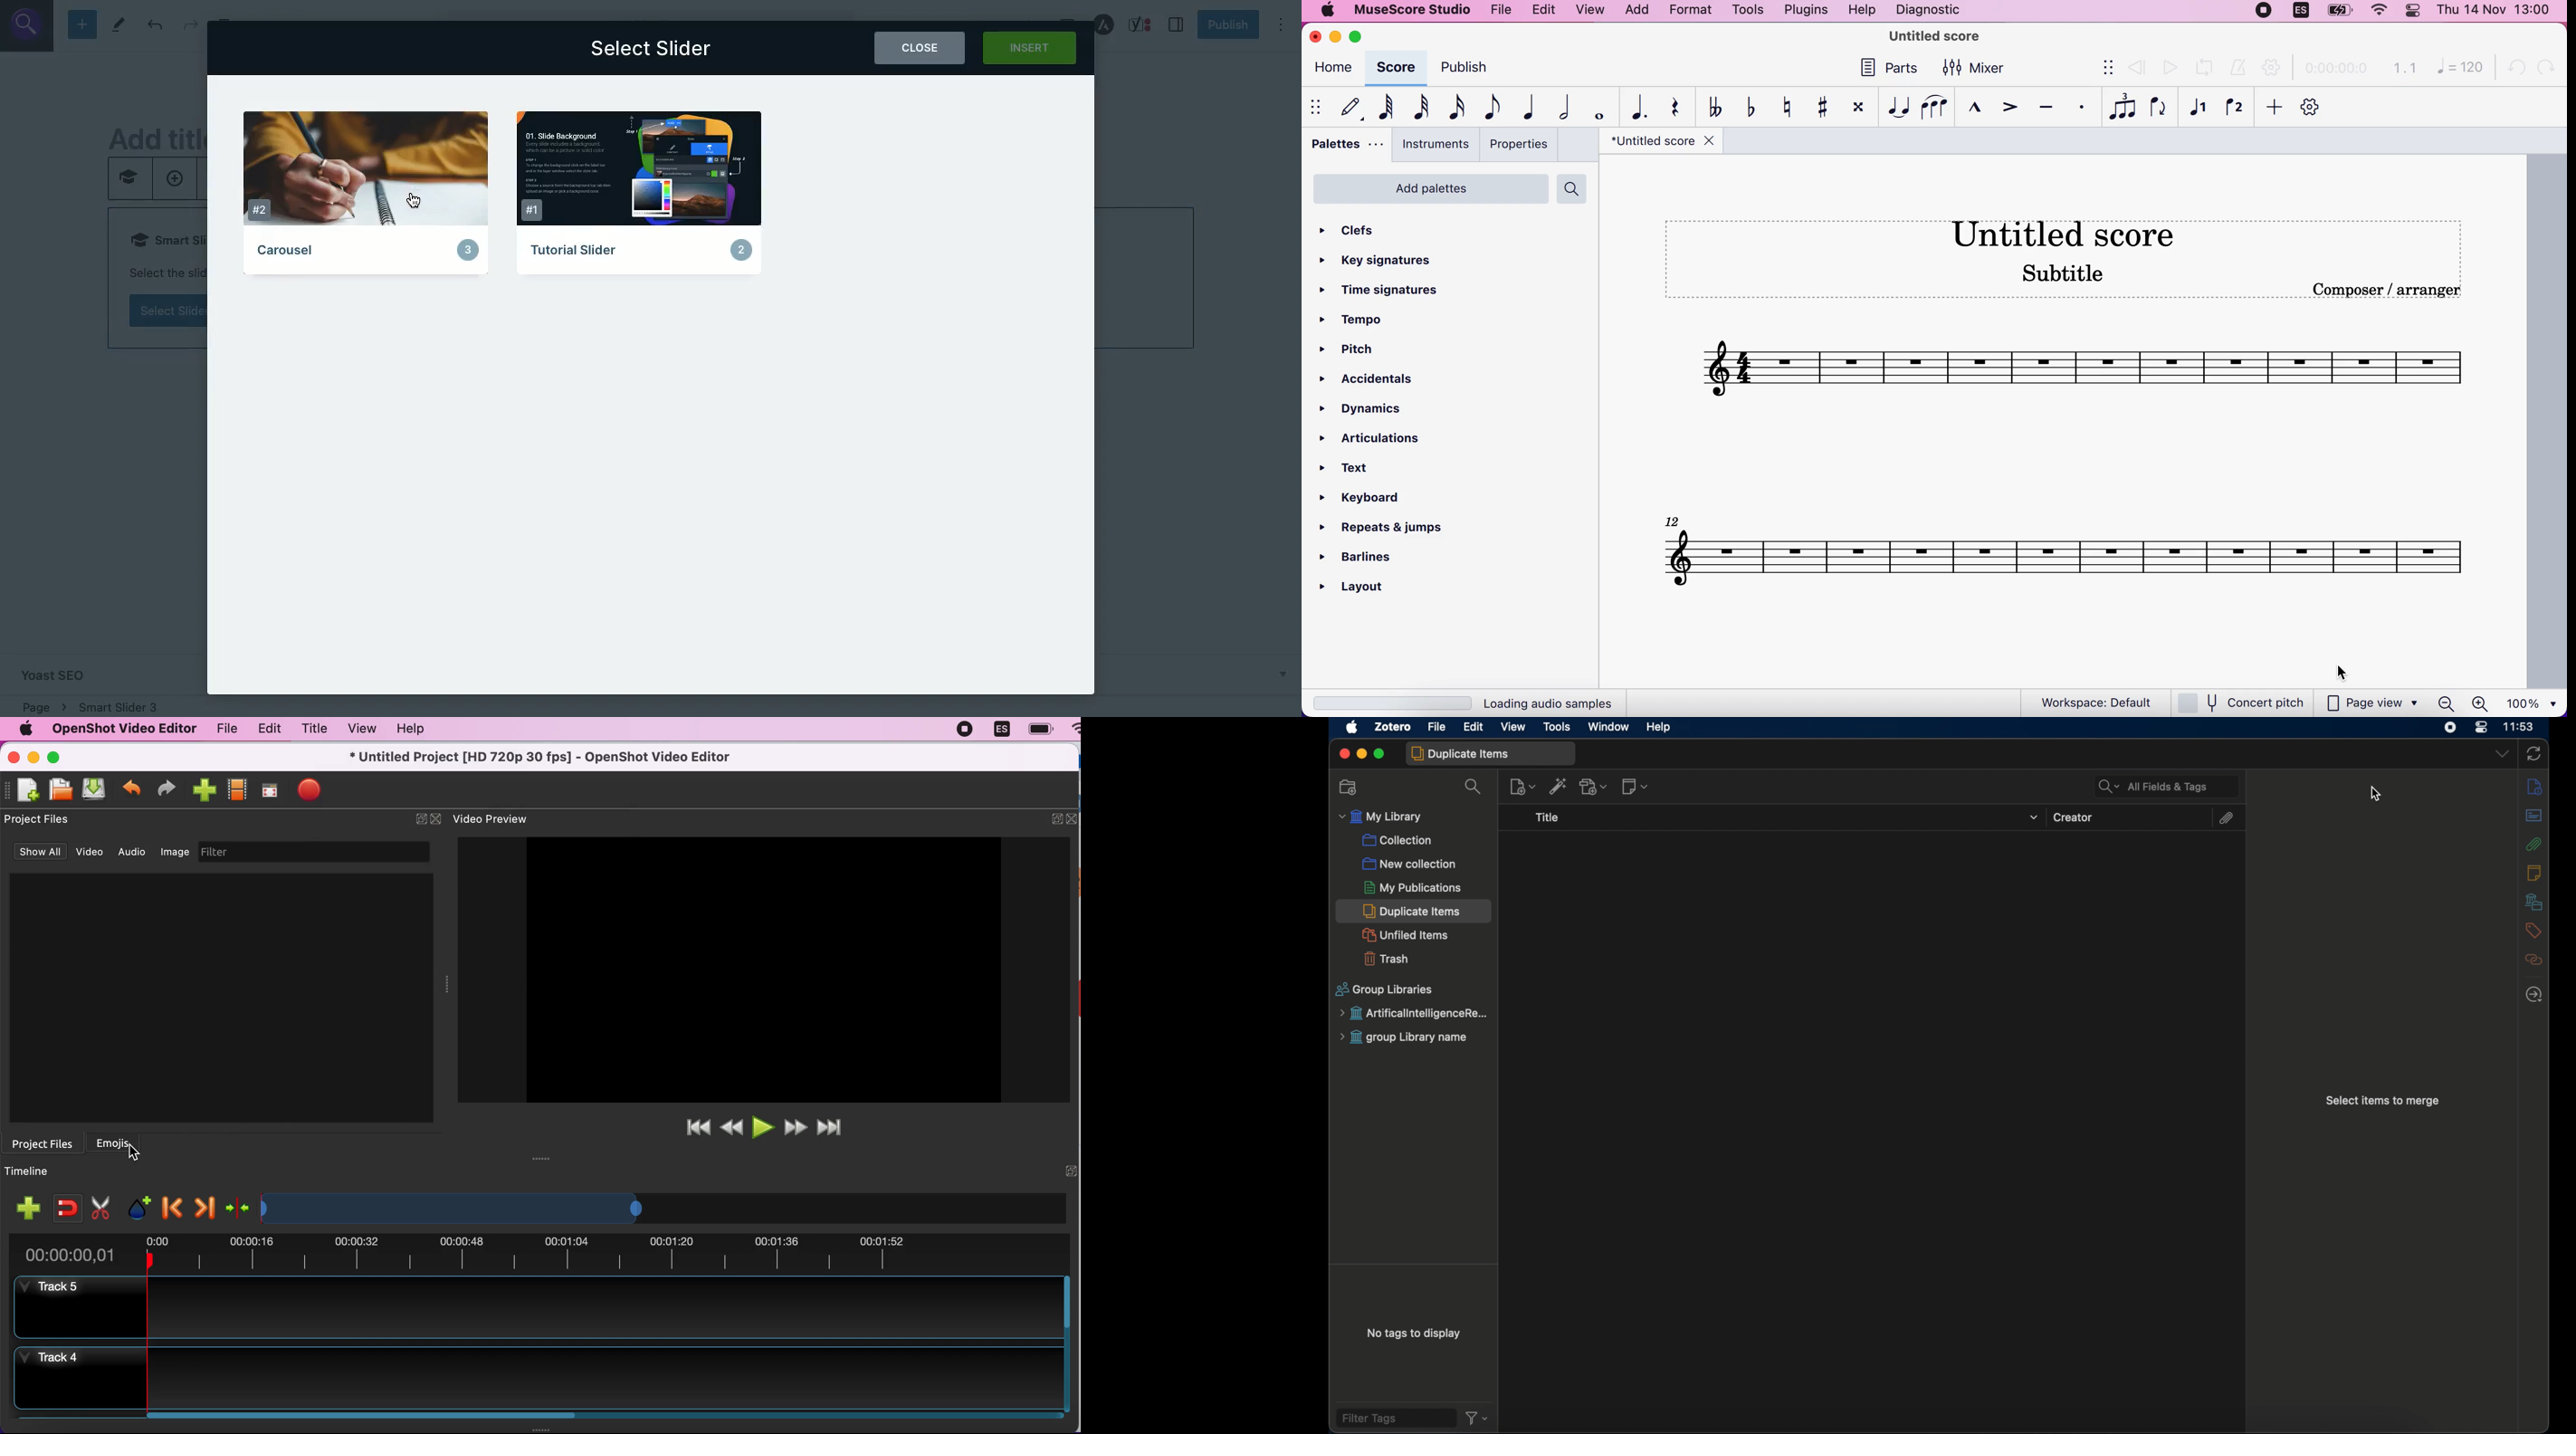 This screenshot has width=2576, height=1456. Describe the element at coordinates (1747, 106) in the screenshot. I see `toggle flat` at that location.